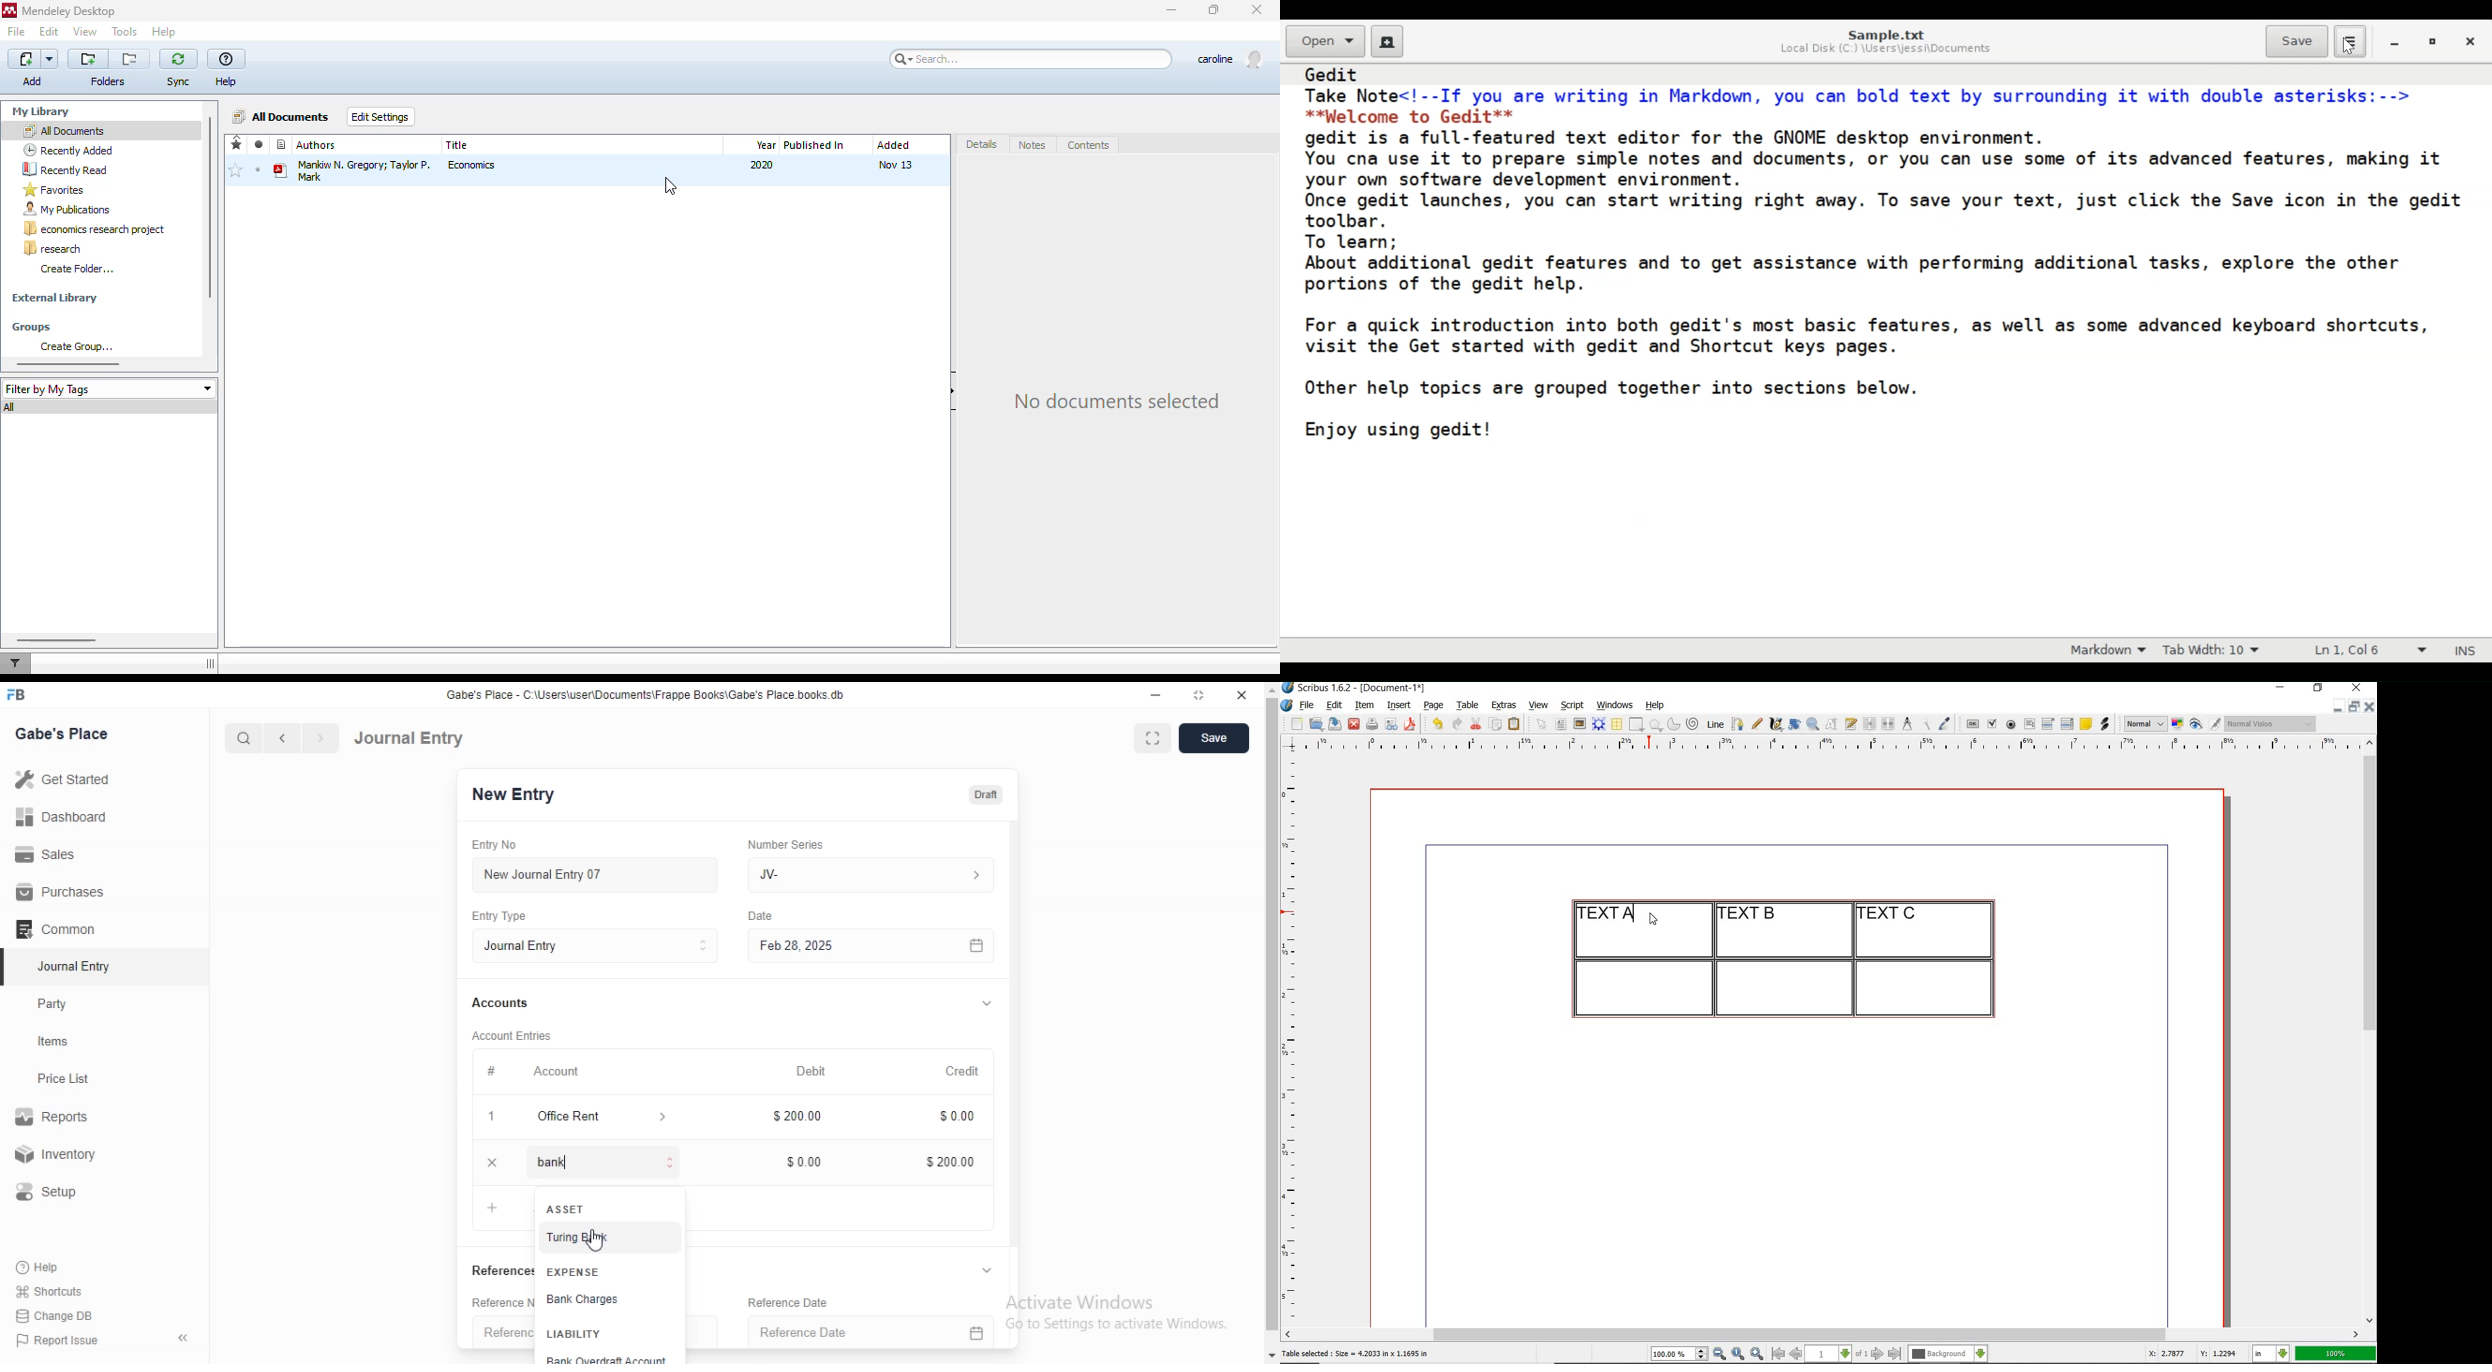  I want to click on minimize, so click(2282, 689).